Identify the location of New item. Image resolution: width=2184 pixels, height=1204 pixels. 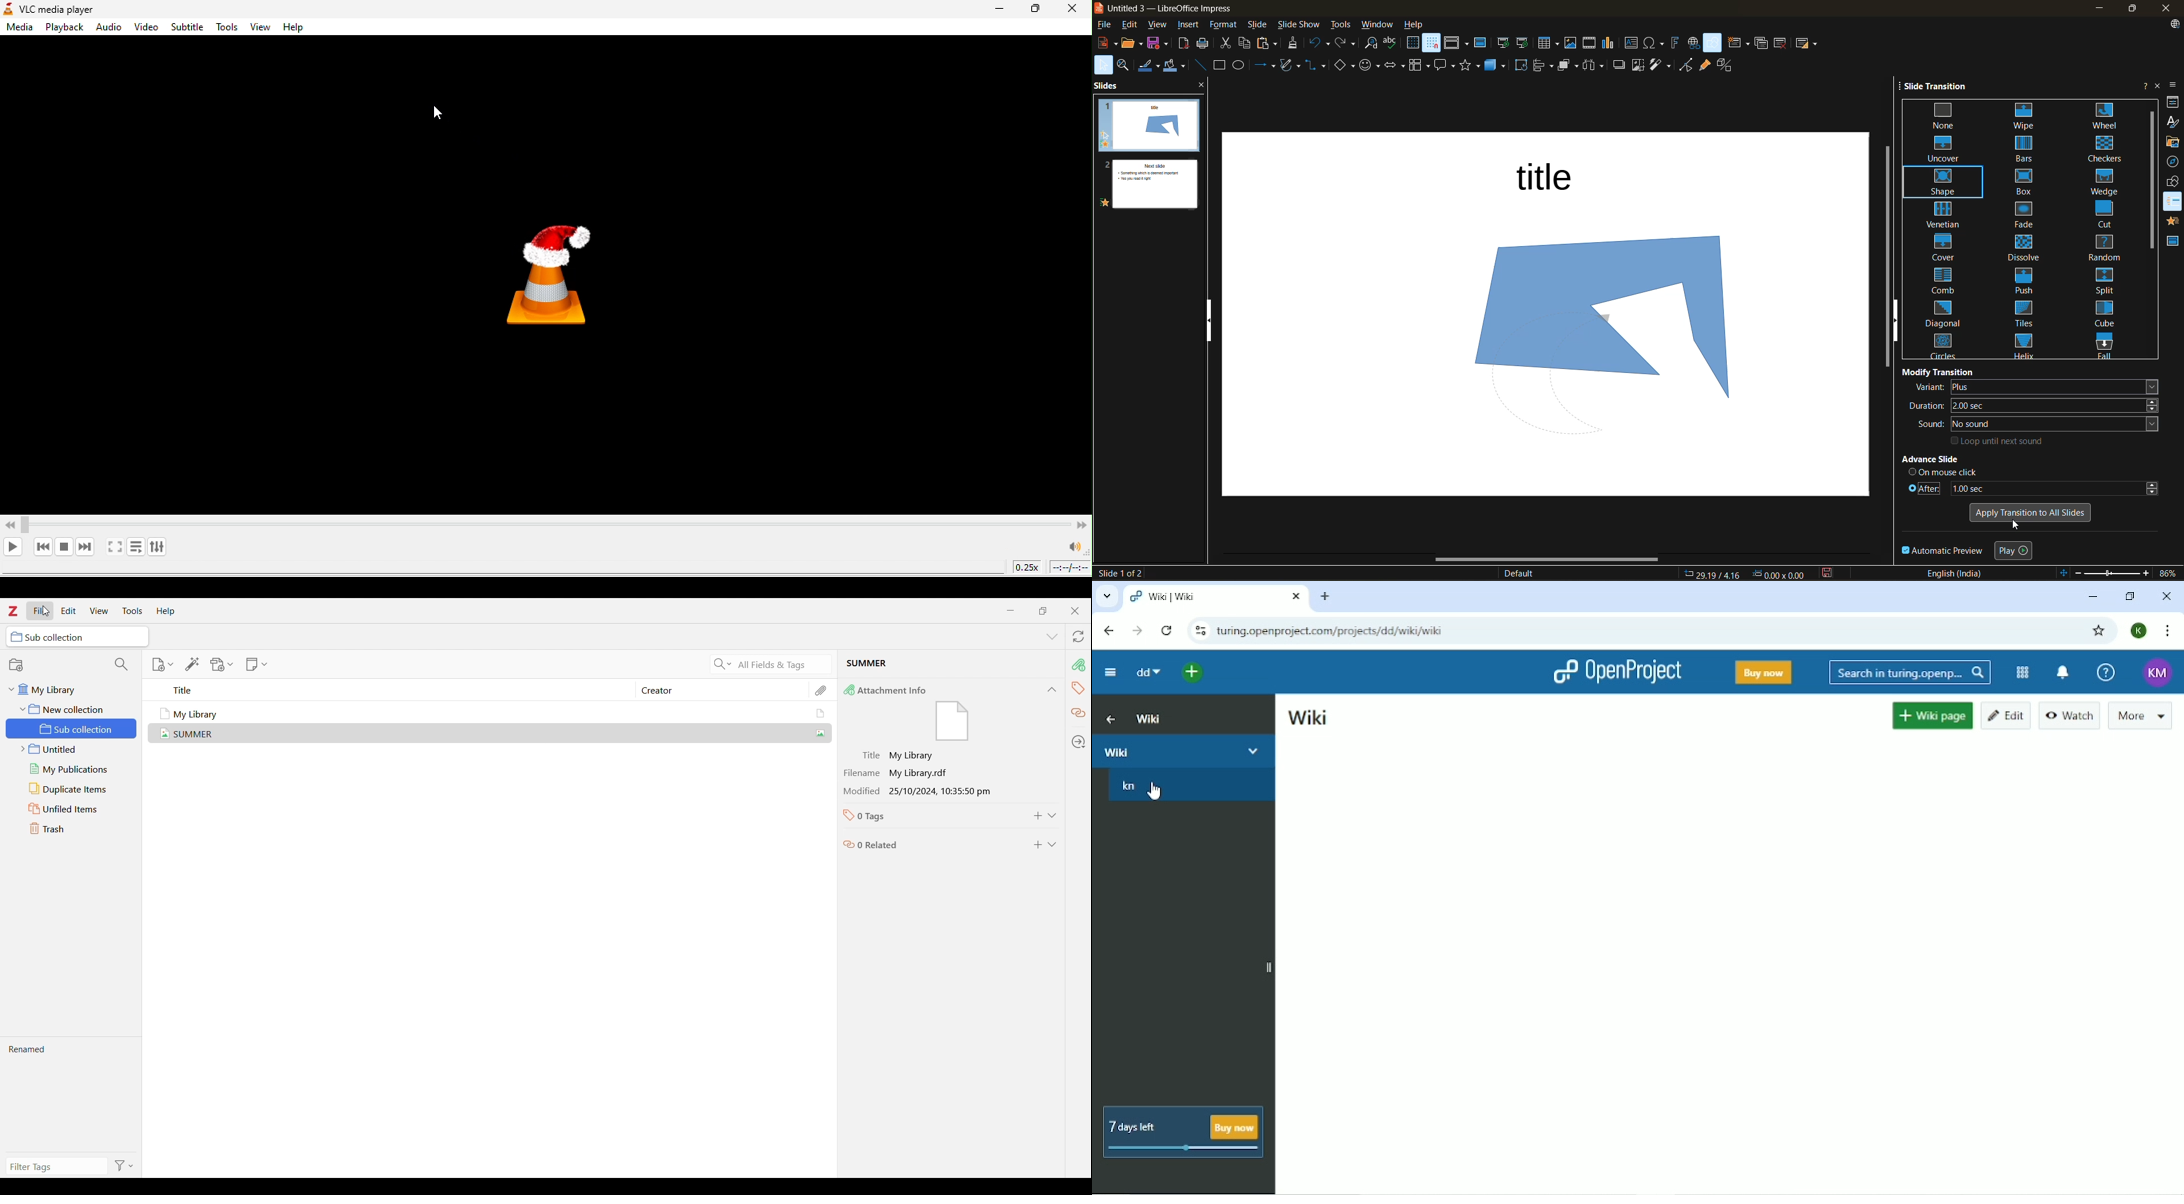
(163, 665).